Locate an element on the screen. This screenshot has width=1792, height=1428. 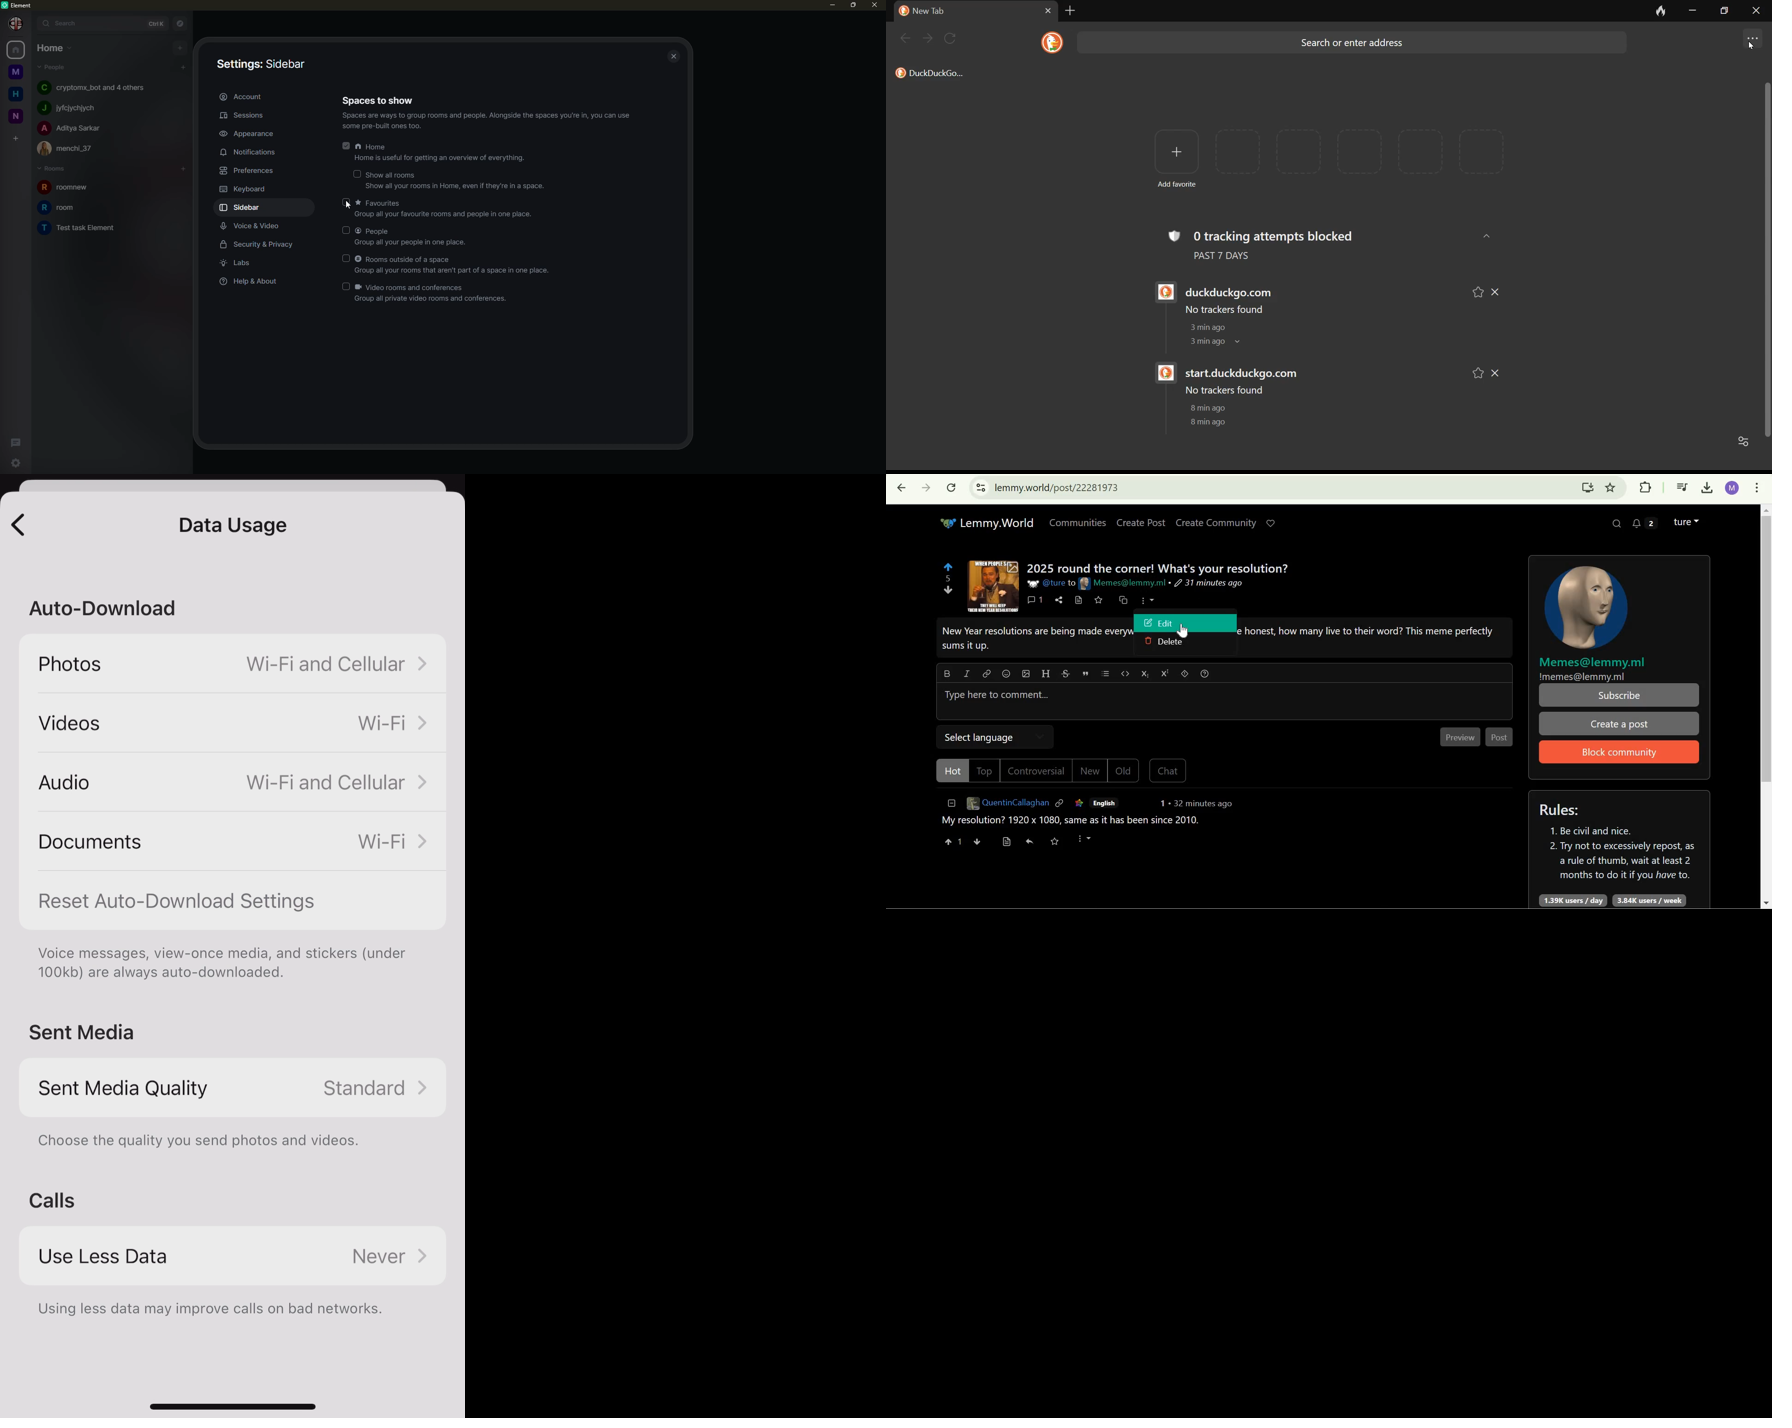
notifications is located at coordinates (252, 152).